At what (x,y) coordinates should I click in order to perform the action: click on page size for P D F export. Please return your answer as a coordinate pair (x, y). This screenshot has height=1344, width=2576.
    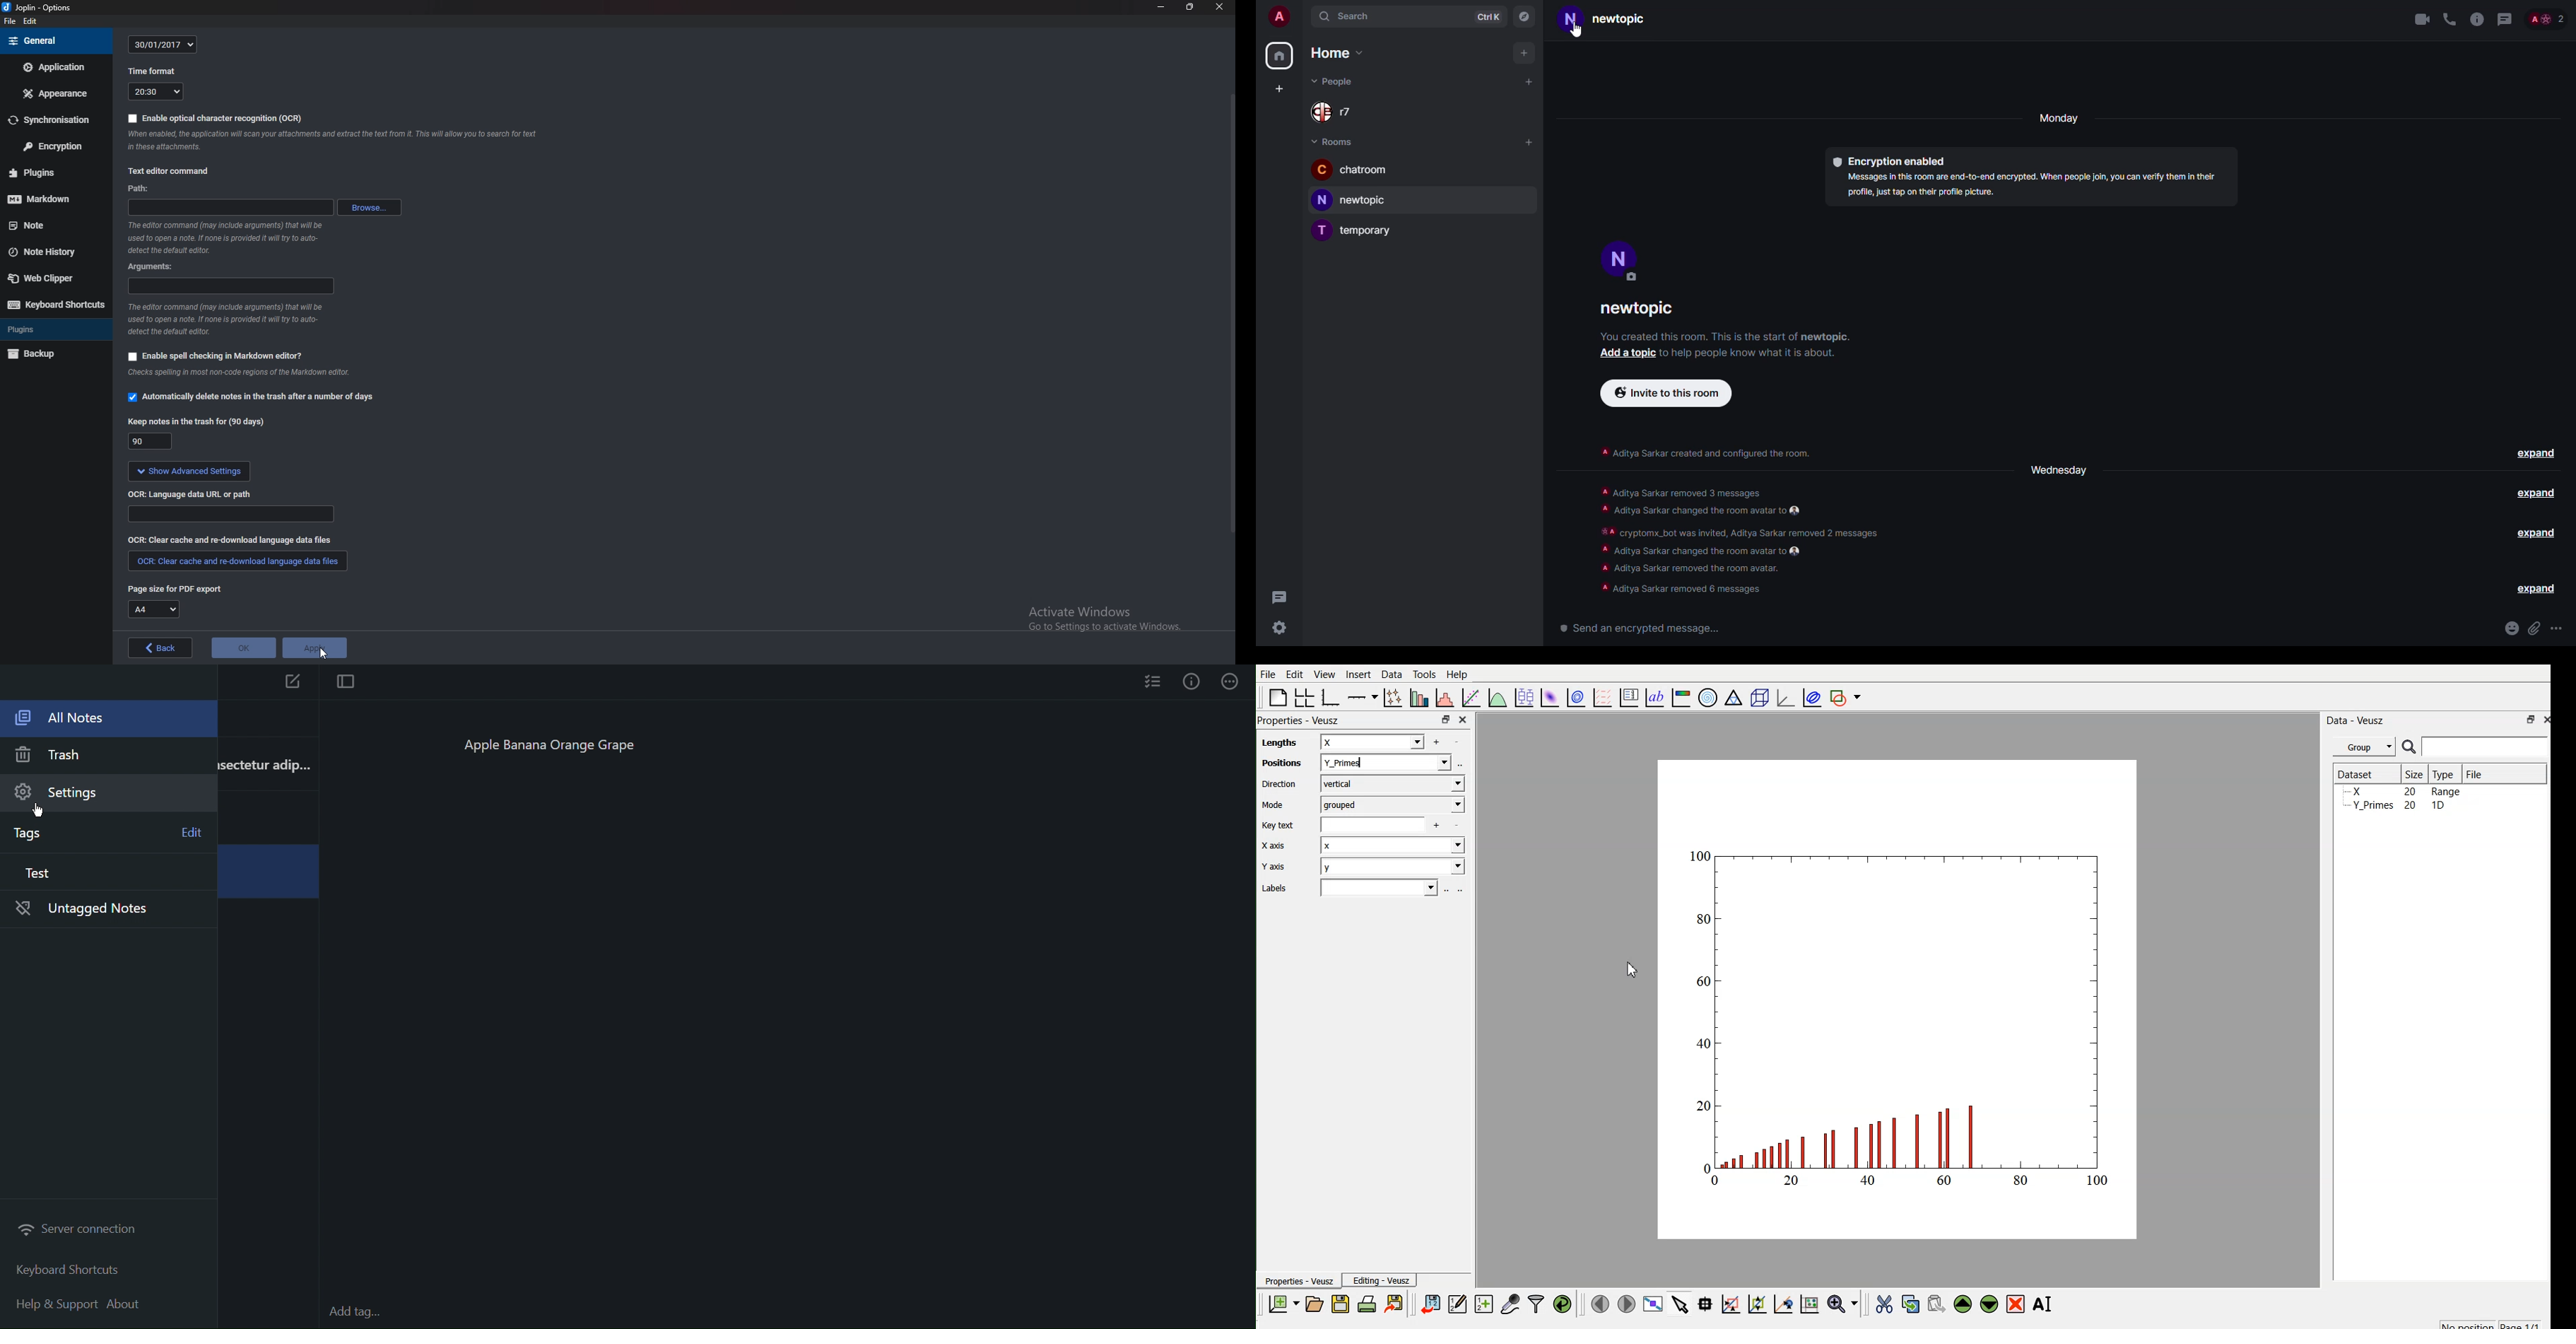
    Looking at the image, I should click on (177, 590).